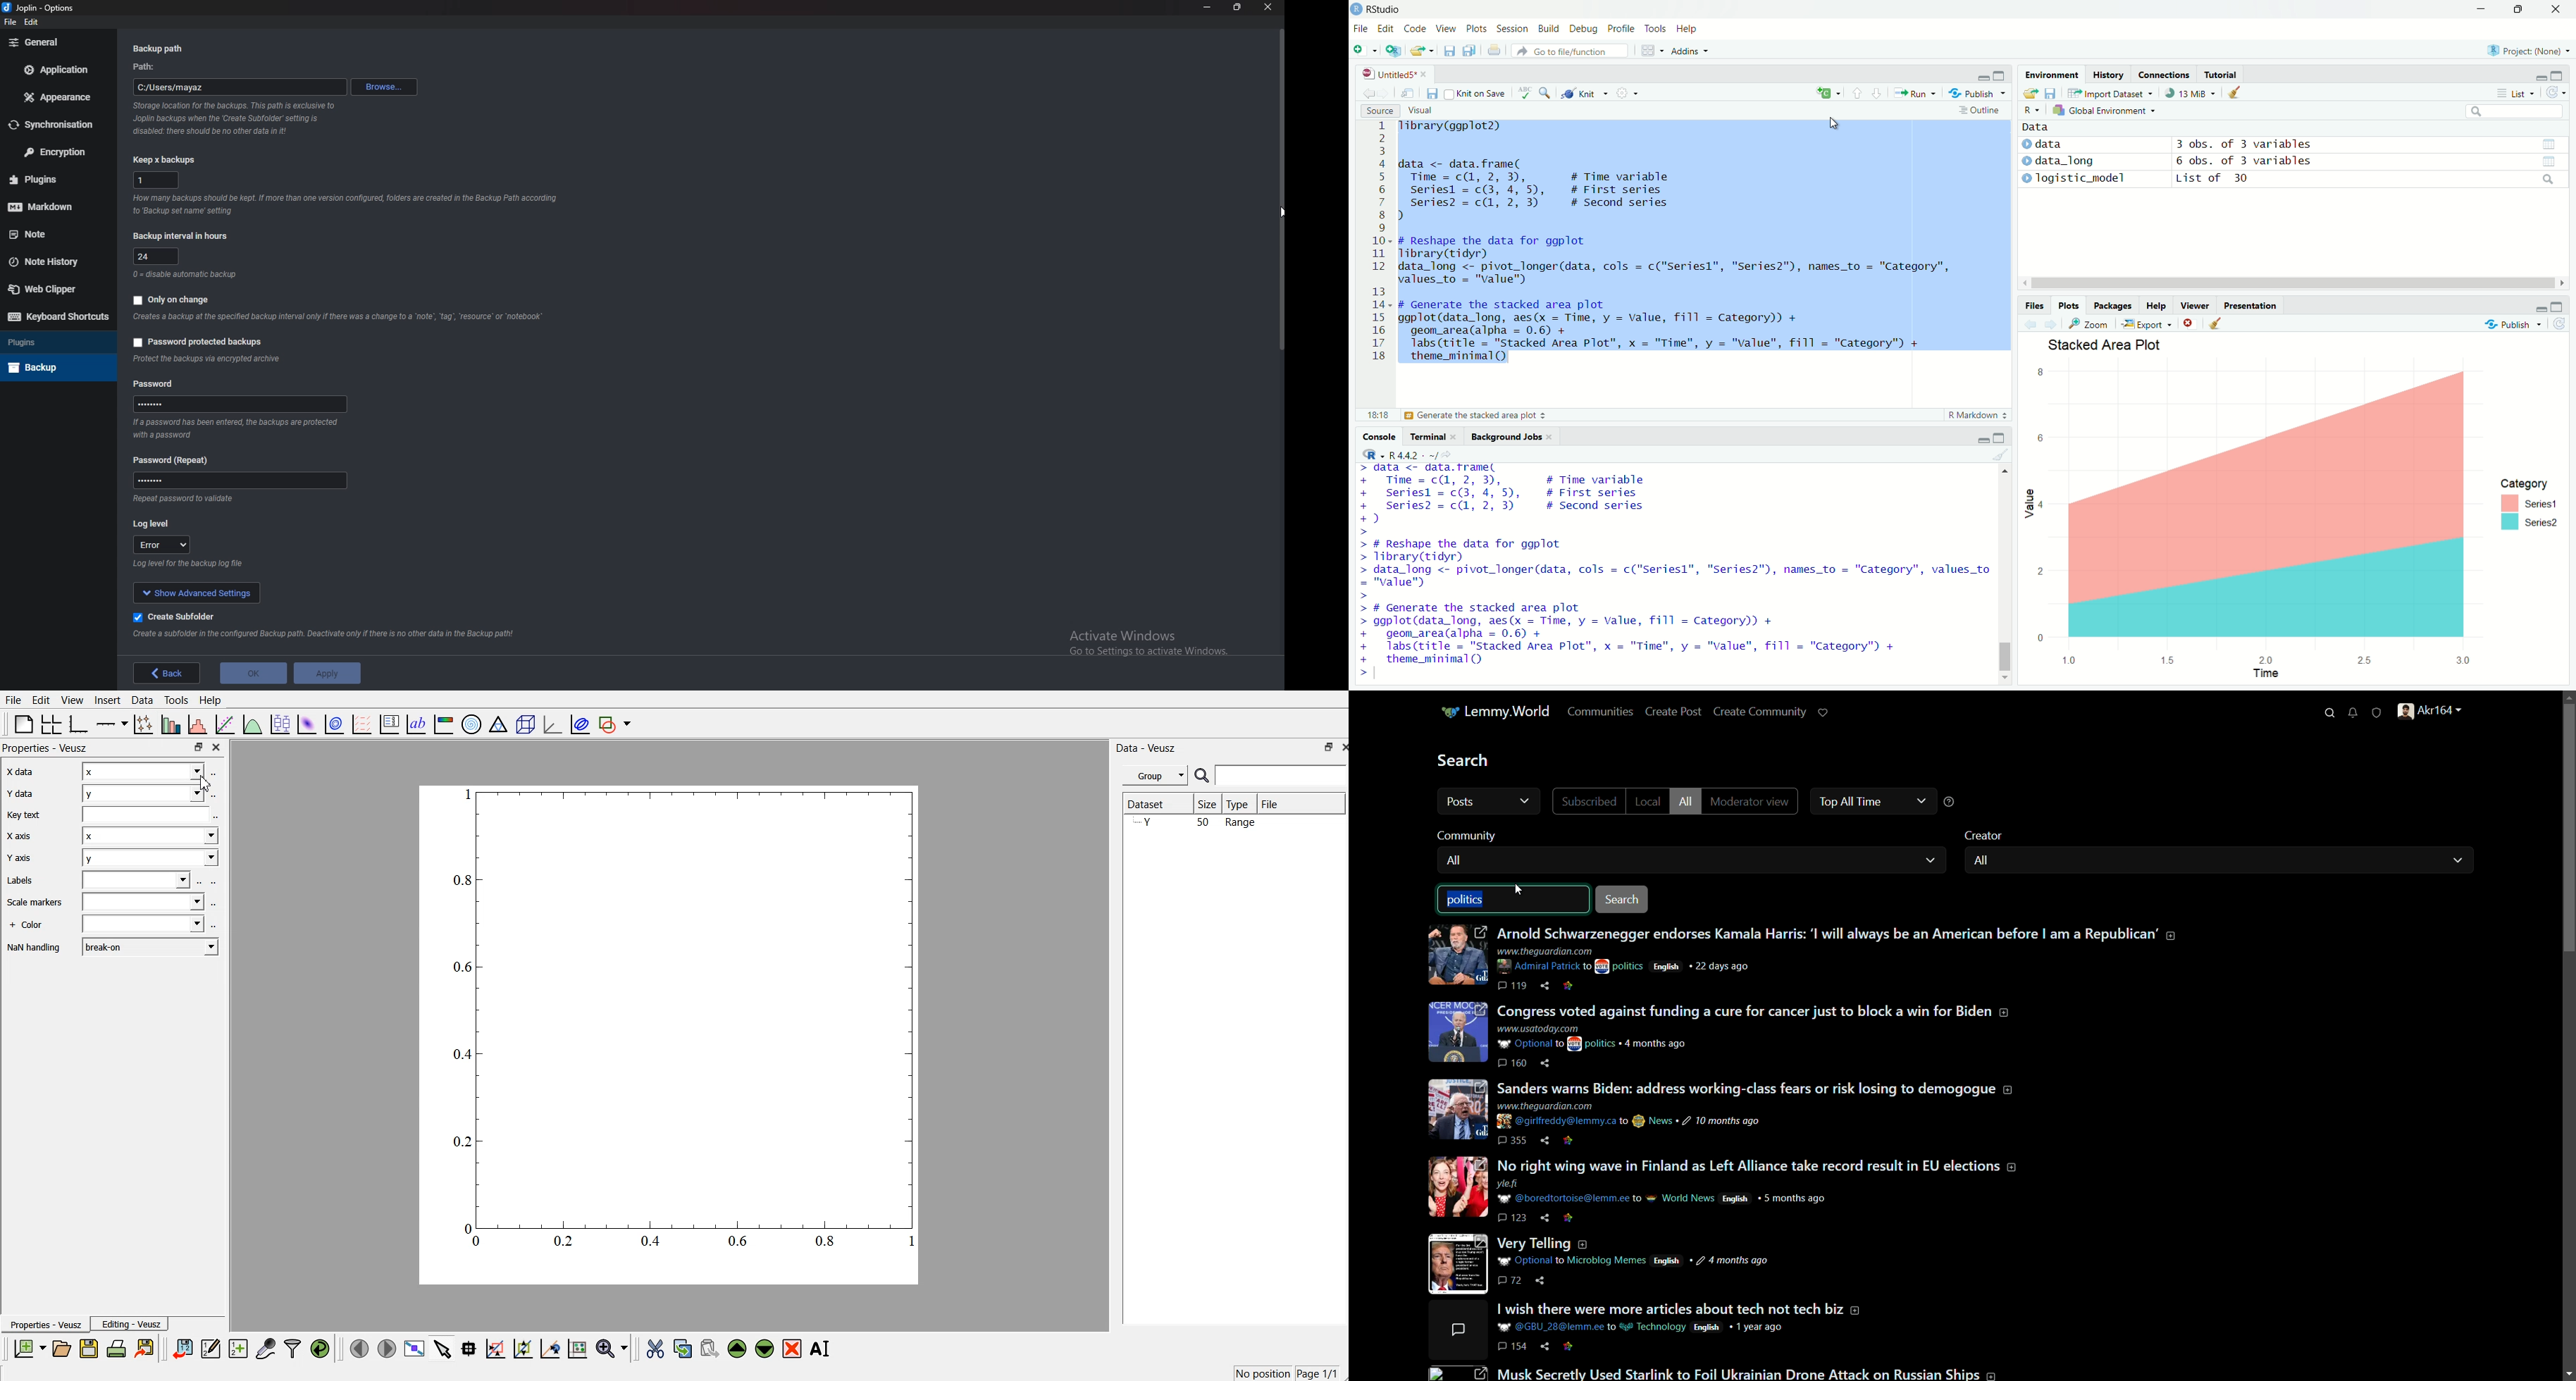 The image size is (2576, 1400). Describe the element at coordinates (234, 427) in the screenshot. I see `Info` at that location.